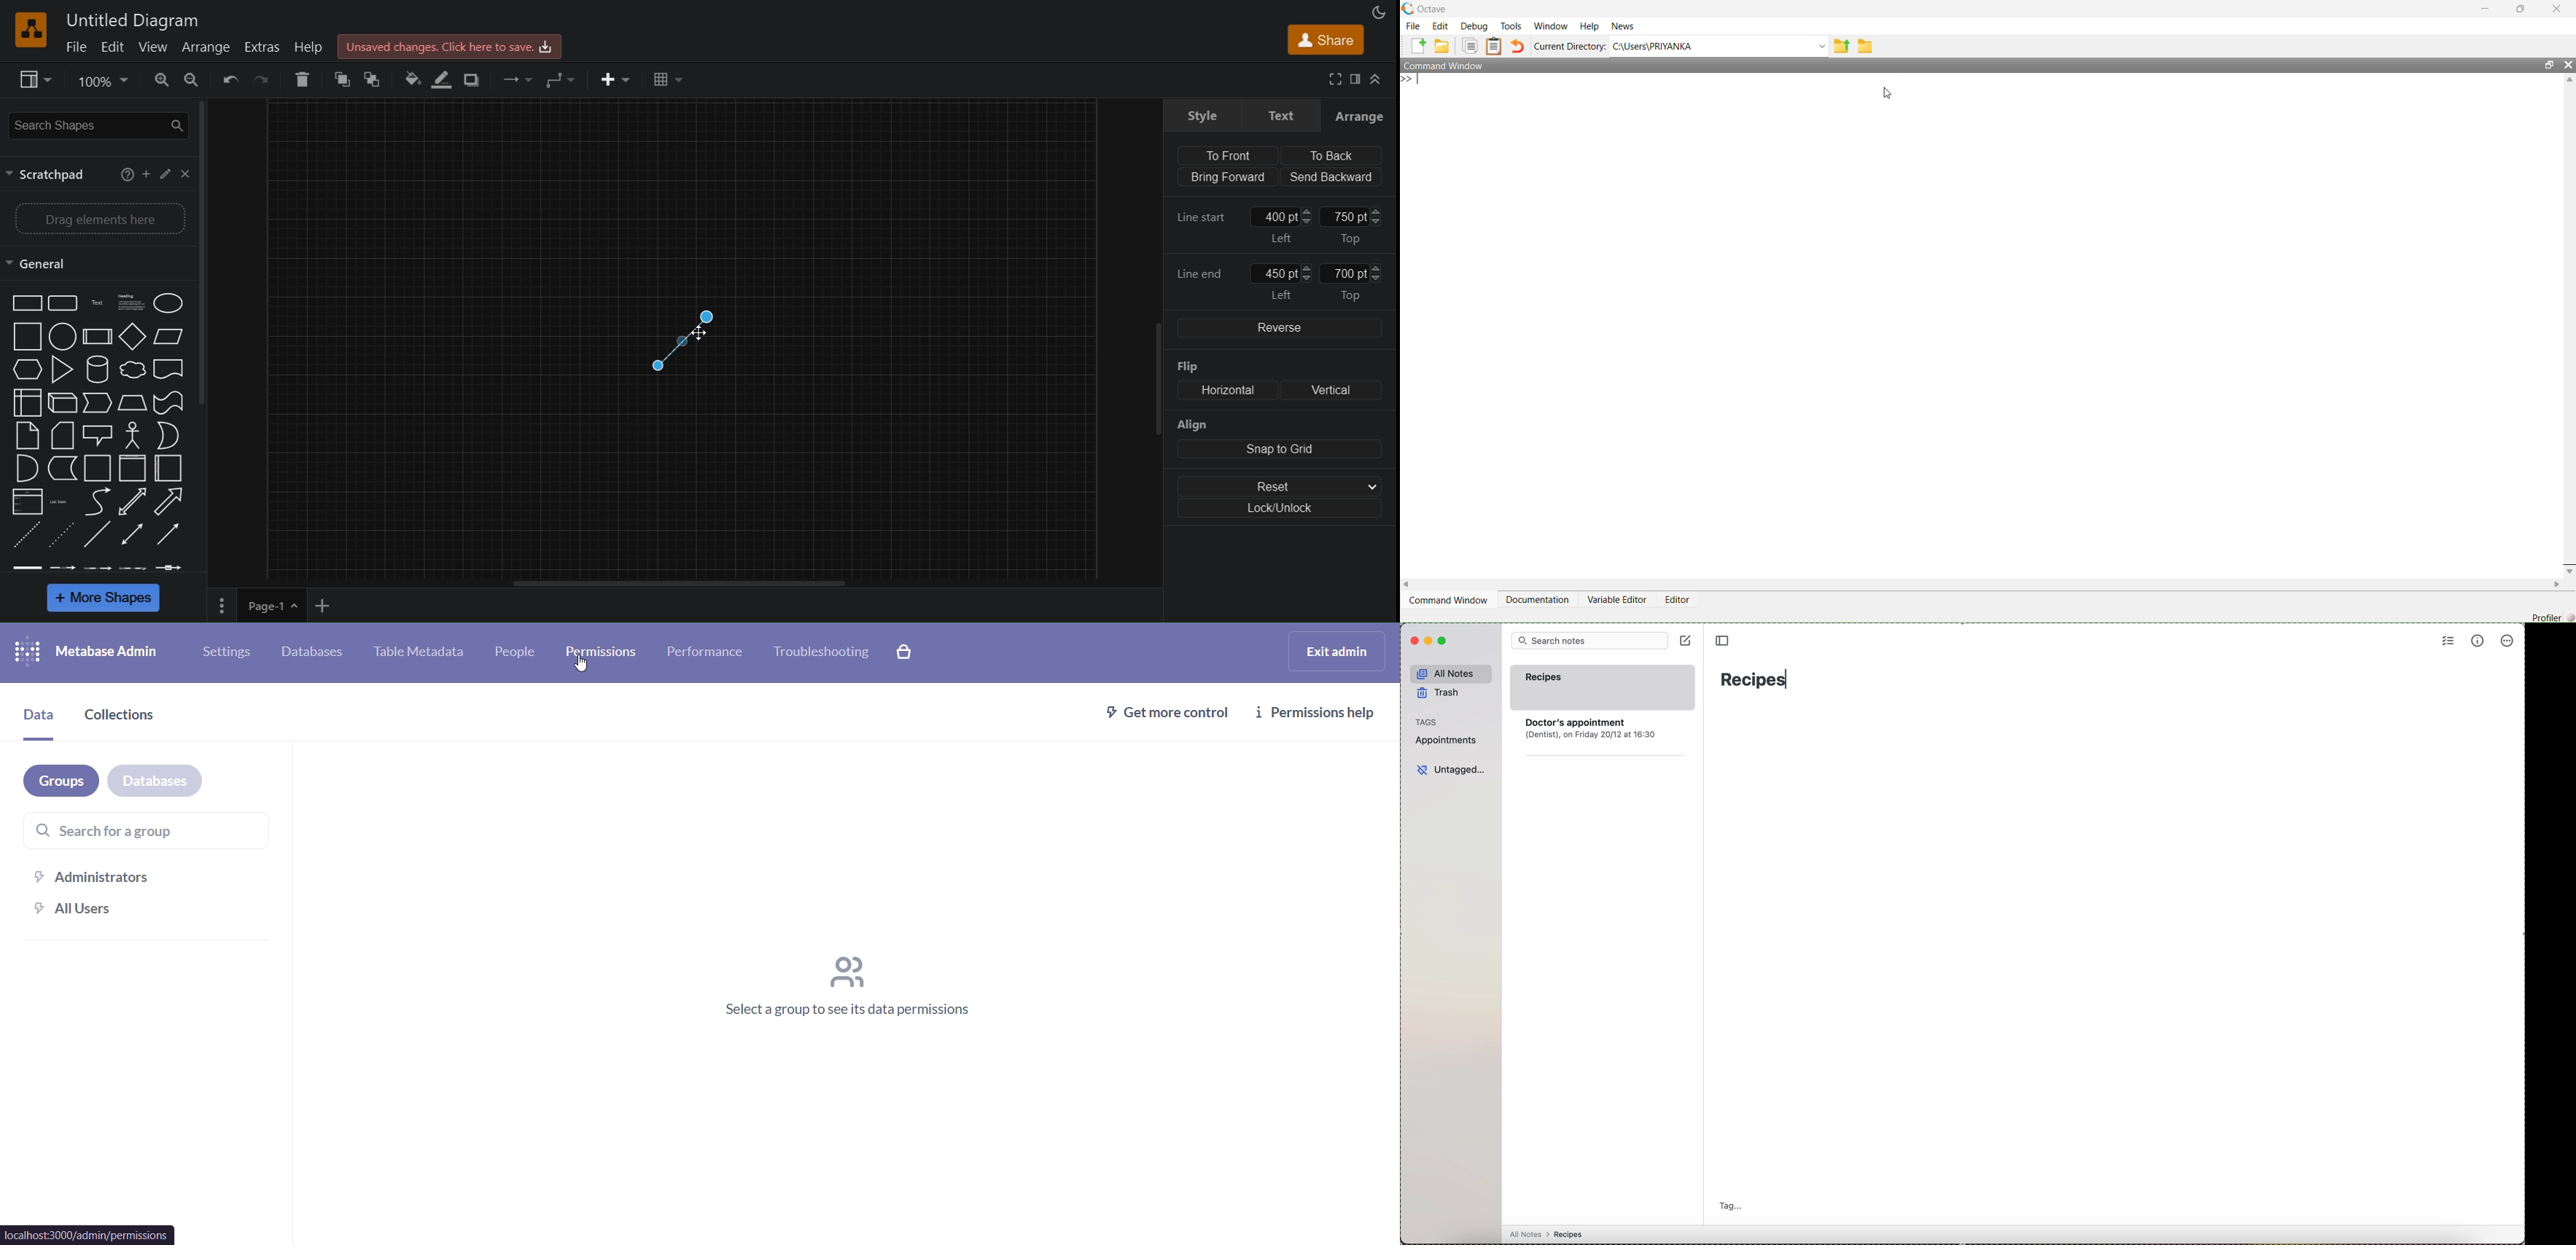 The height and width of the screenshot is (1260, 2576). Describe the element at coordinates (23, 536) in the screenshot. I see `dashed line` at that location.